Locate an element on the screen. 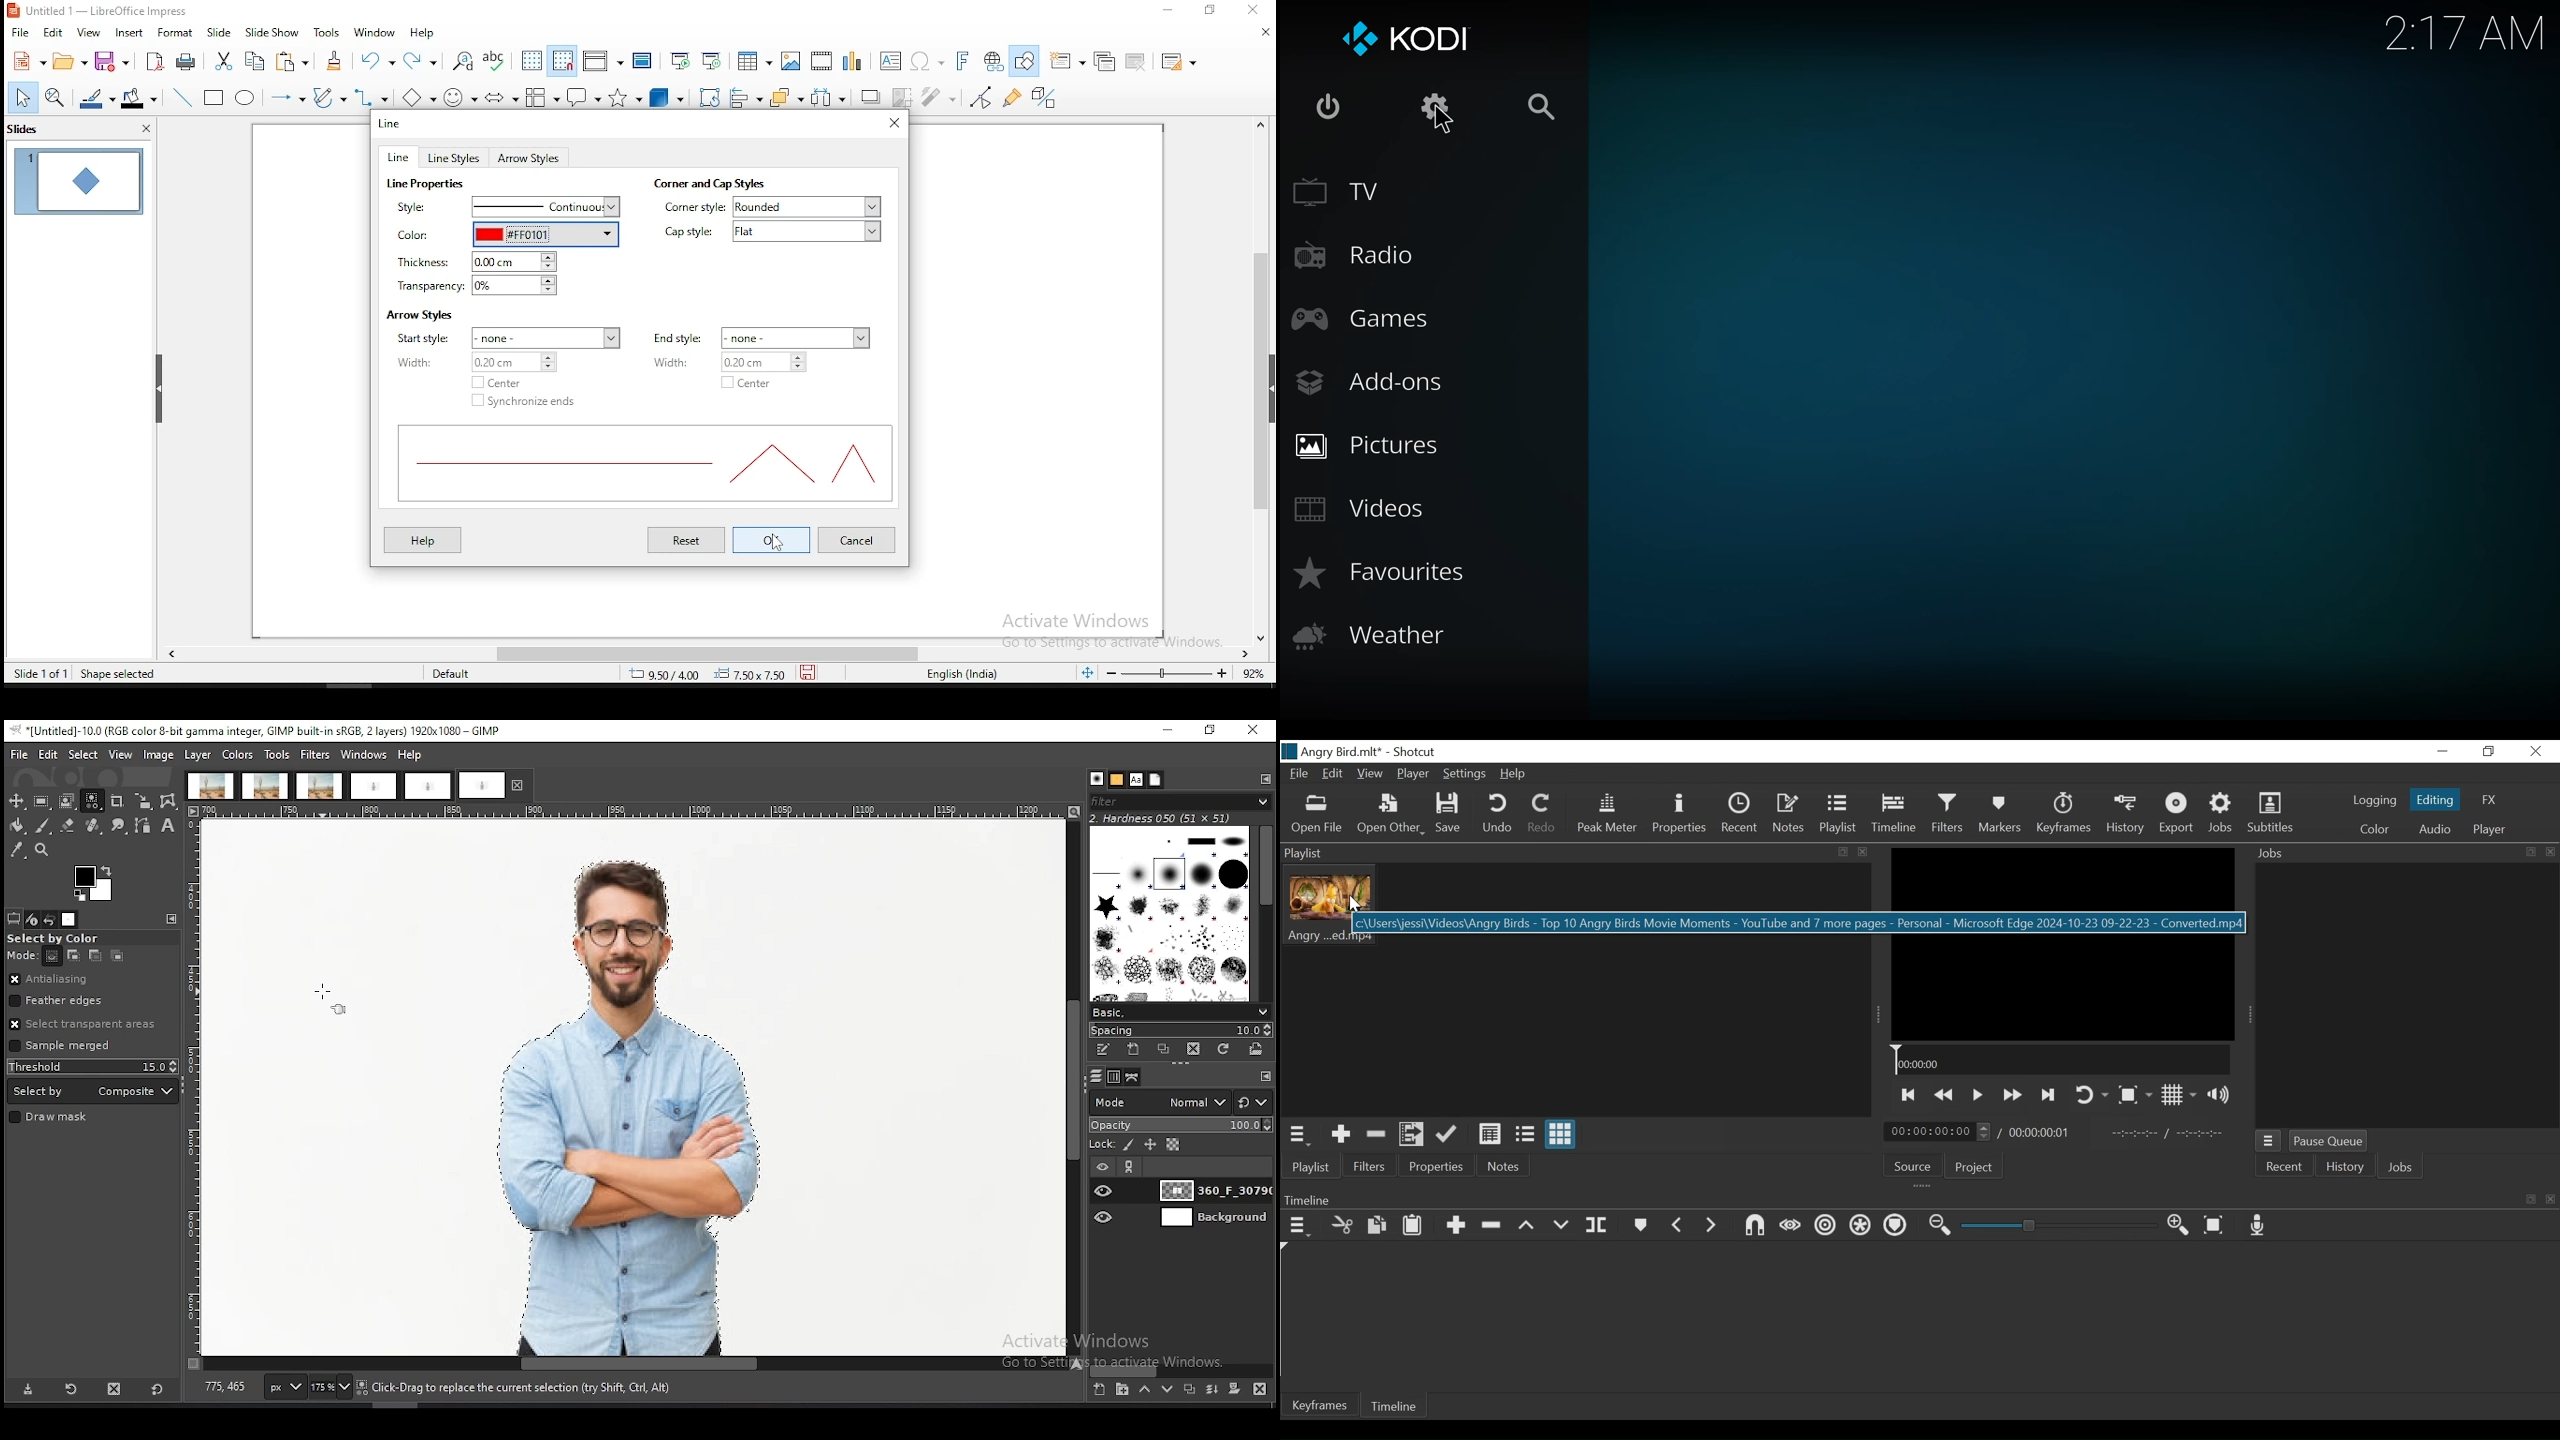 This screenshot has width=2576, height=1456. rounded is located at coordinates (808, 207).